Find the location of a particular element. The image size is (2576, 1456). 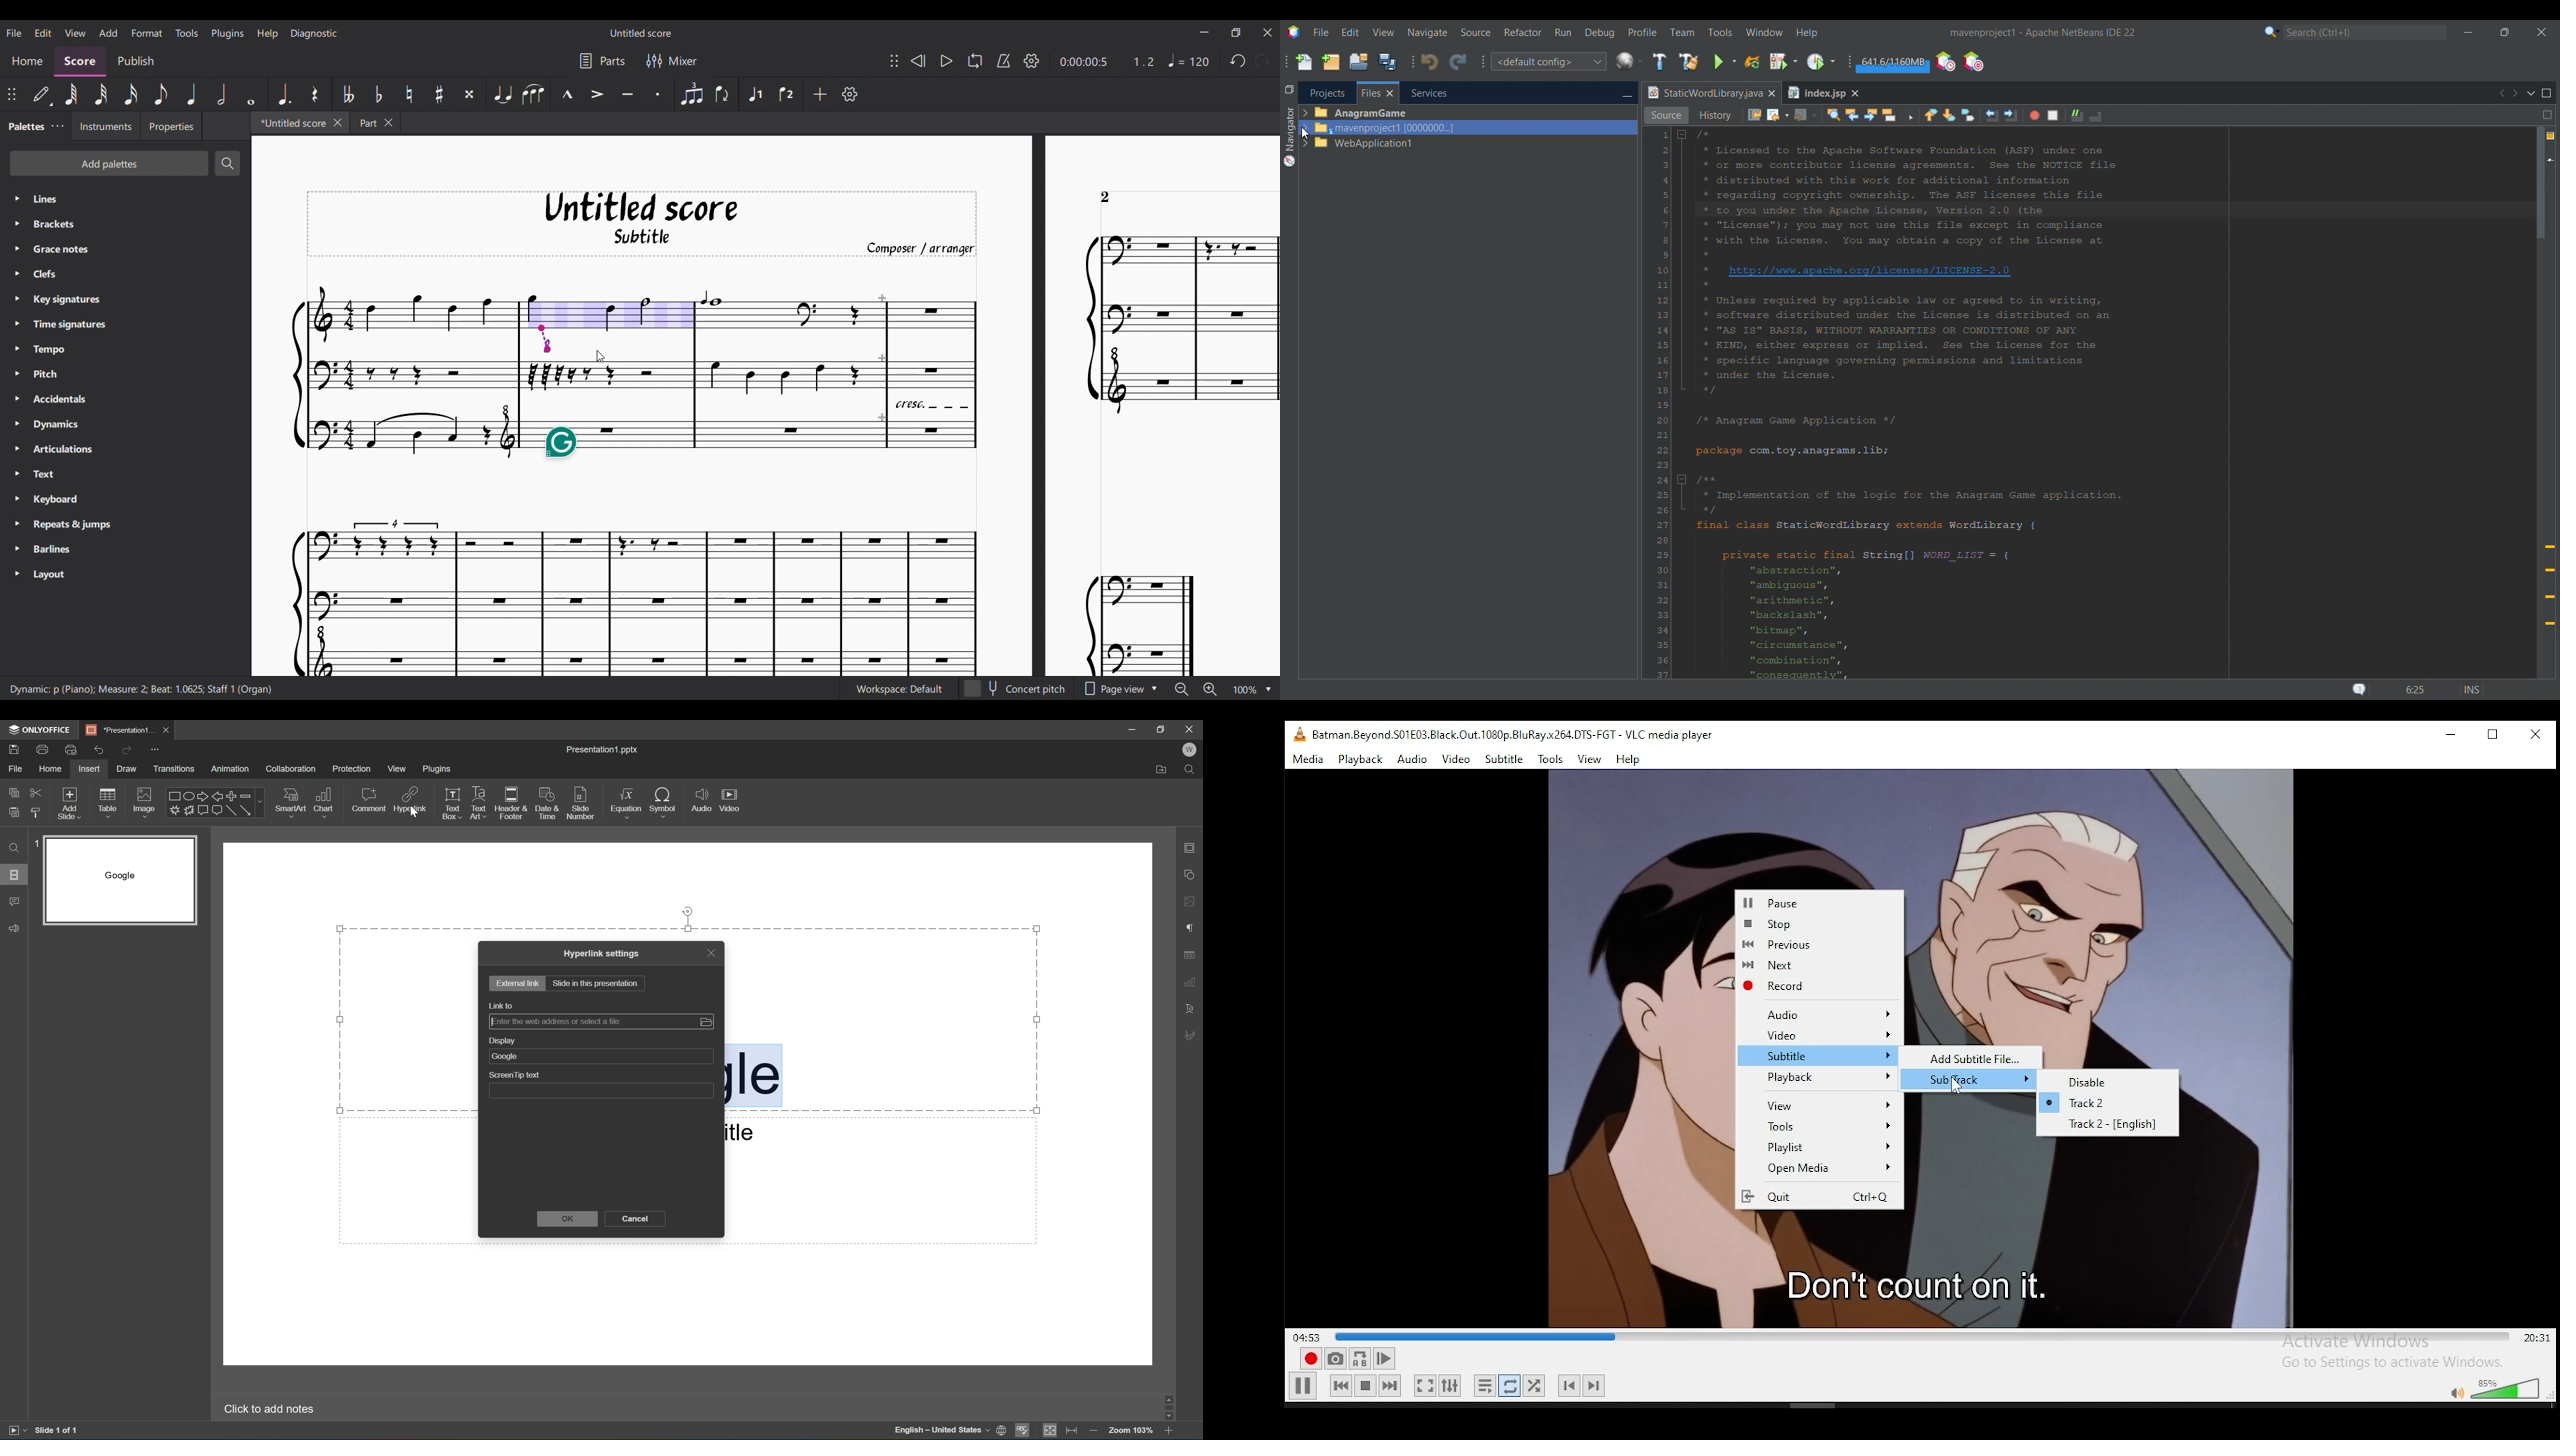

Augmentation dot is located at coordinates (283, 93).